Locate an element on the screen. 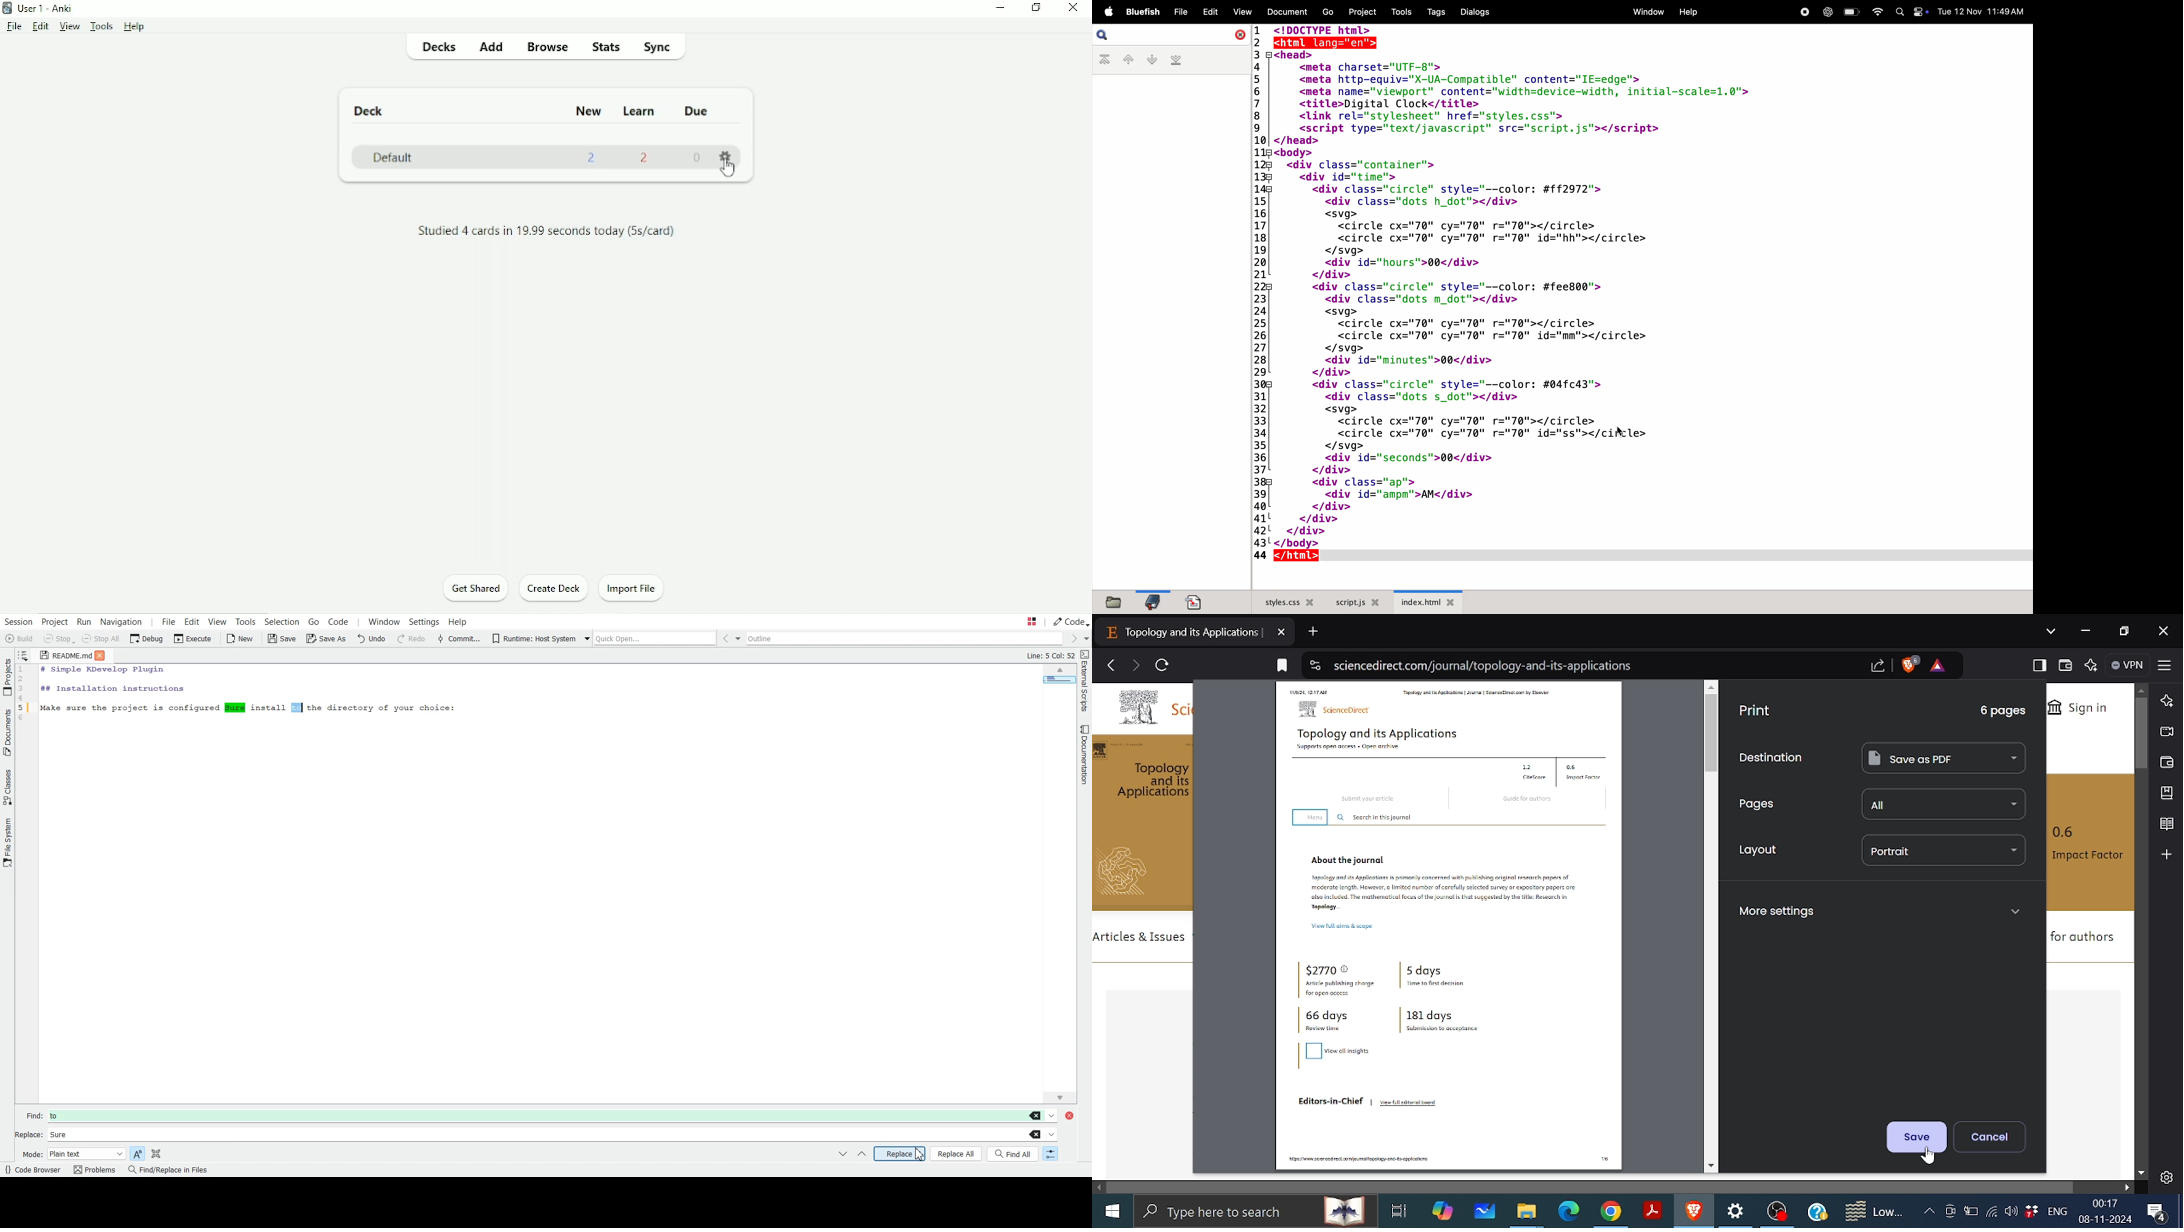  Sync is located at coordinates (661, 47).